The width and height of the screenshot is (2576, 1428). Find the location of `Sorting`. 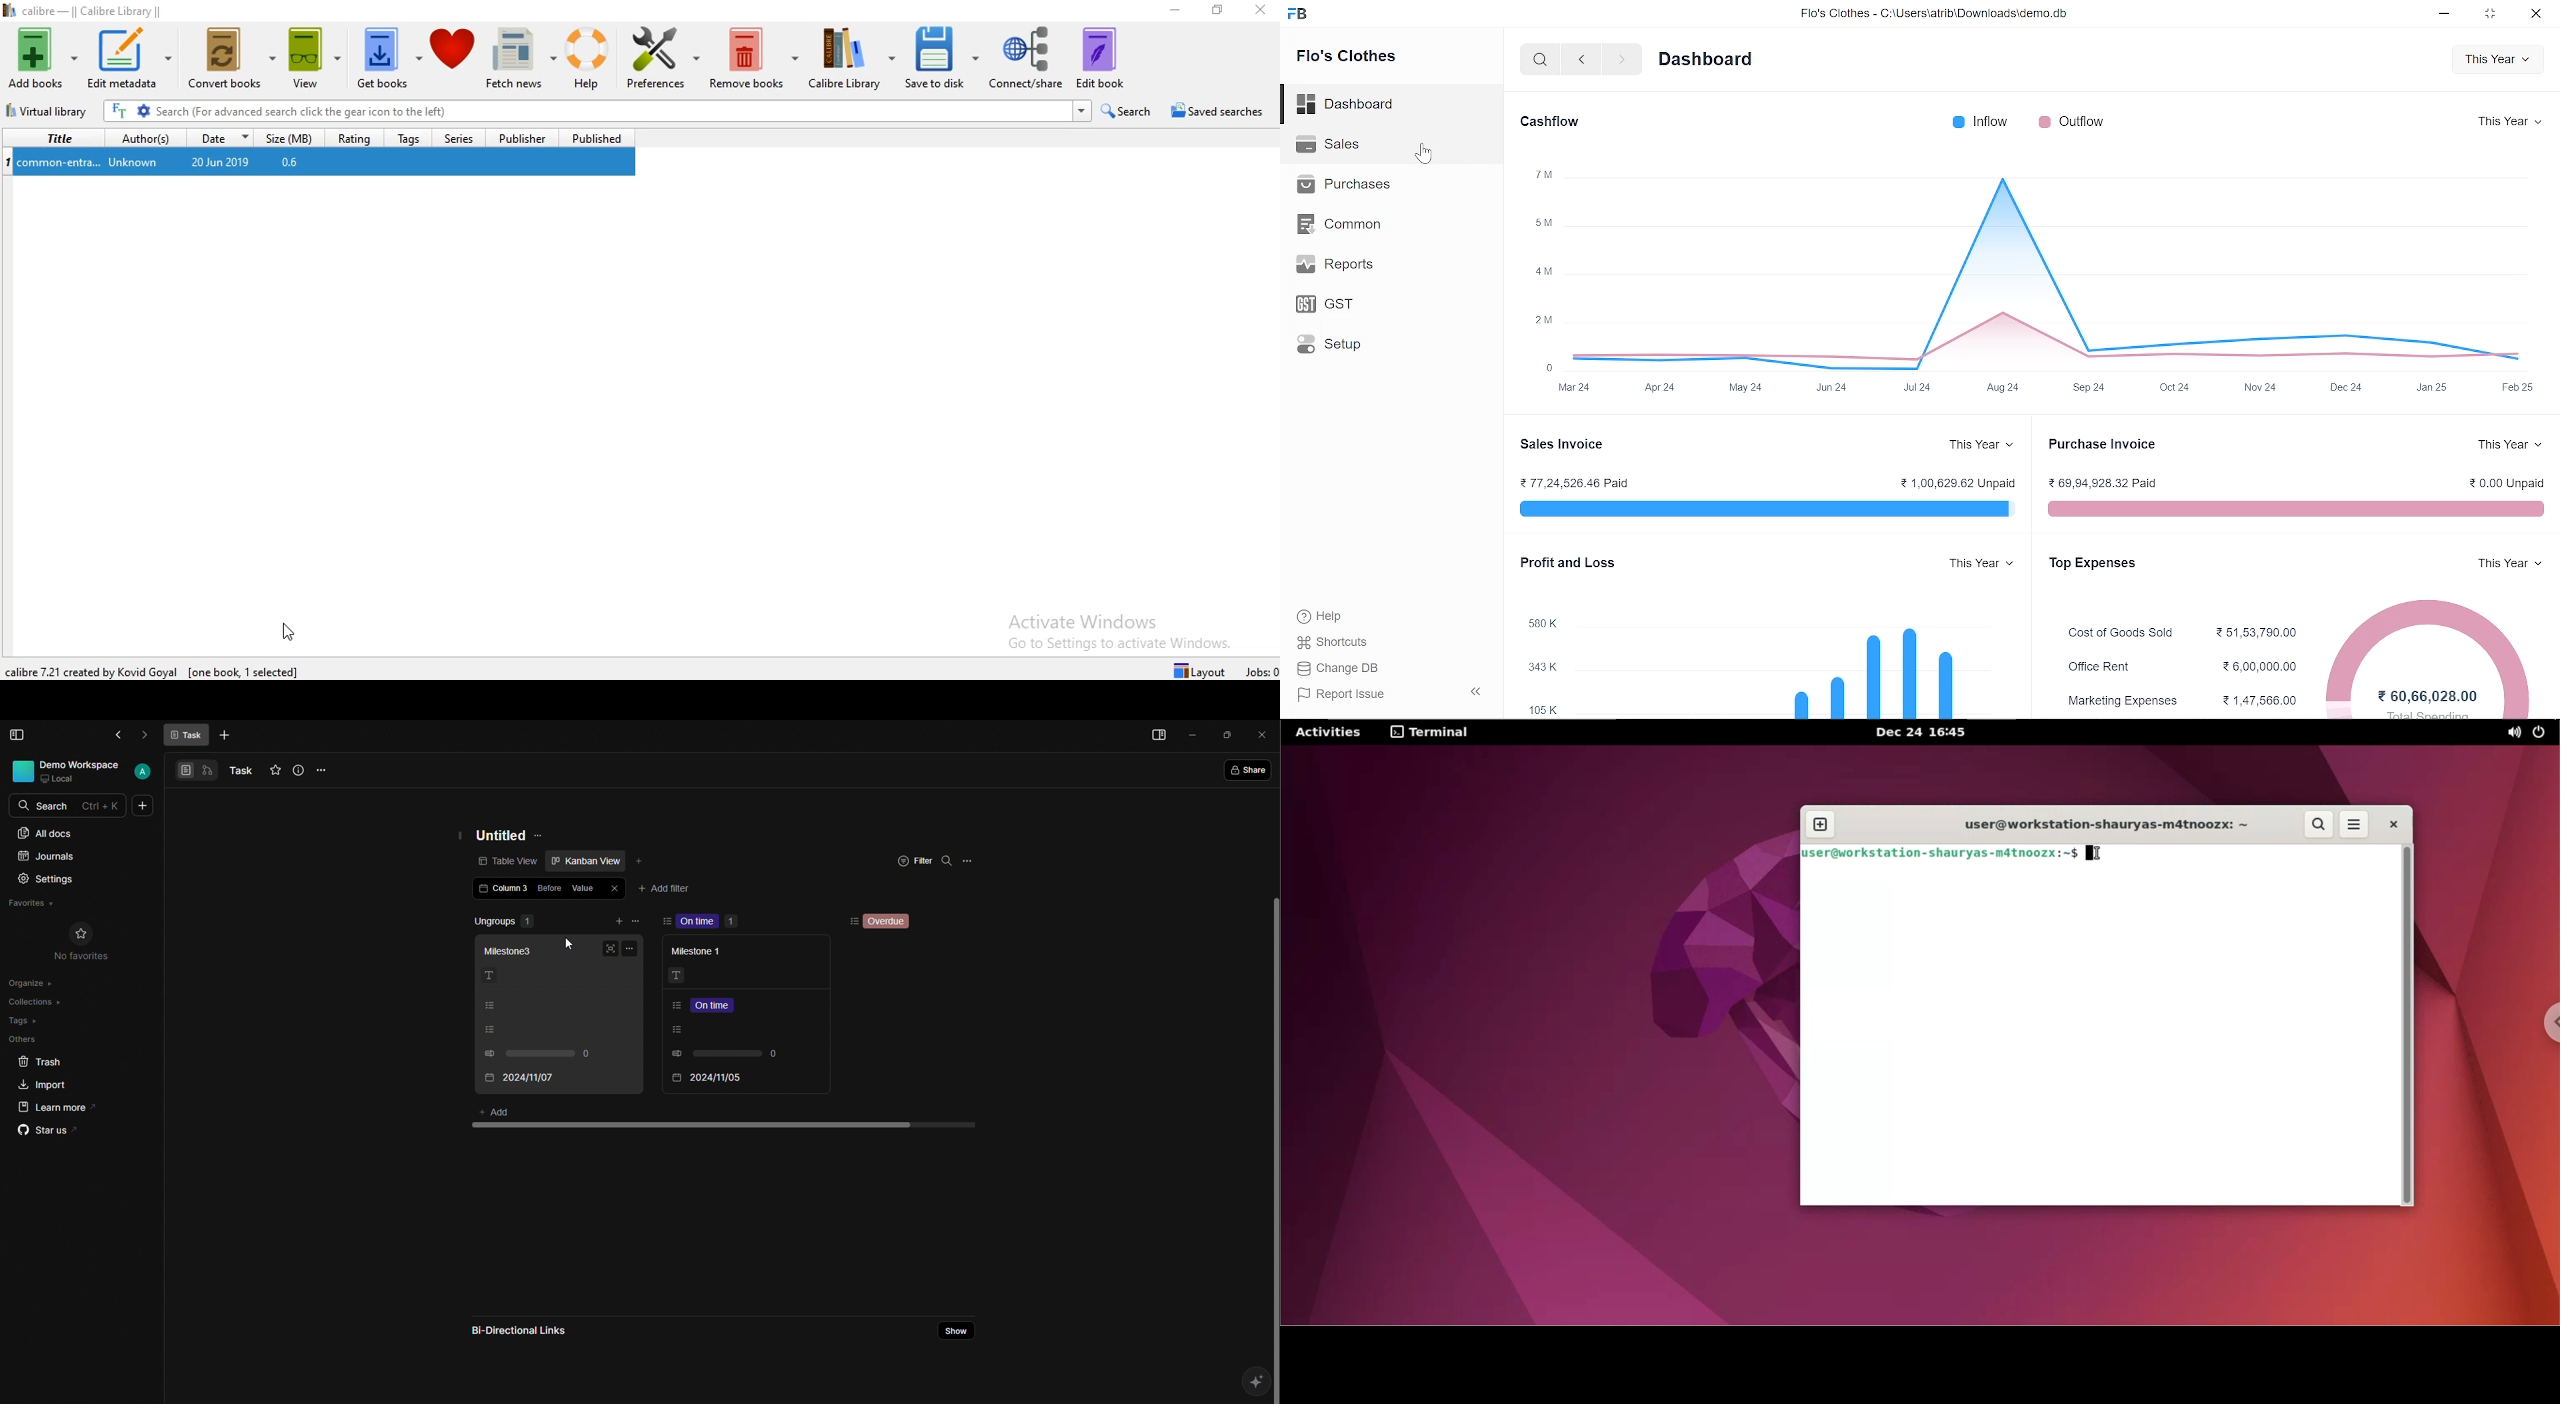

Sorting is located at coordinates (852, 921).